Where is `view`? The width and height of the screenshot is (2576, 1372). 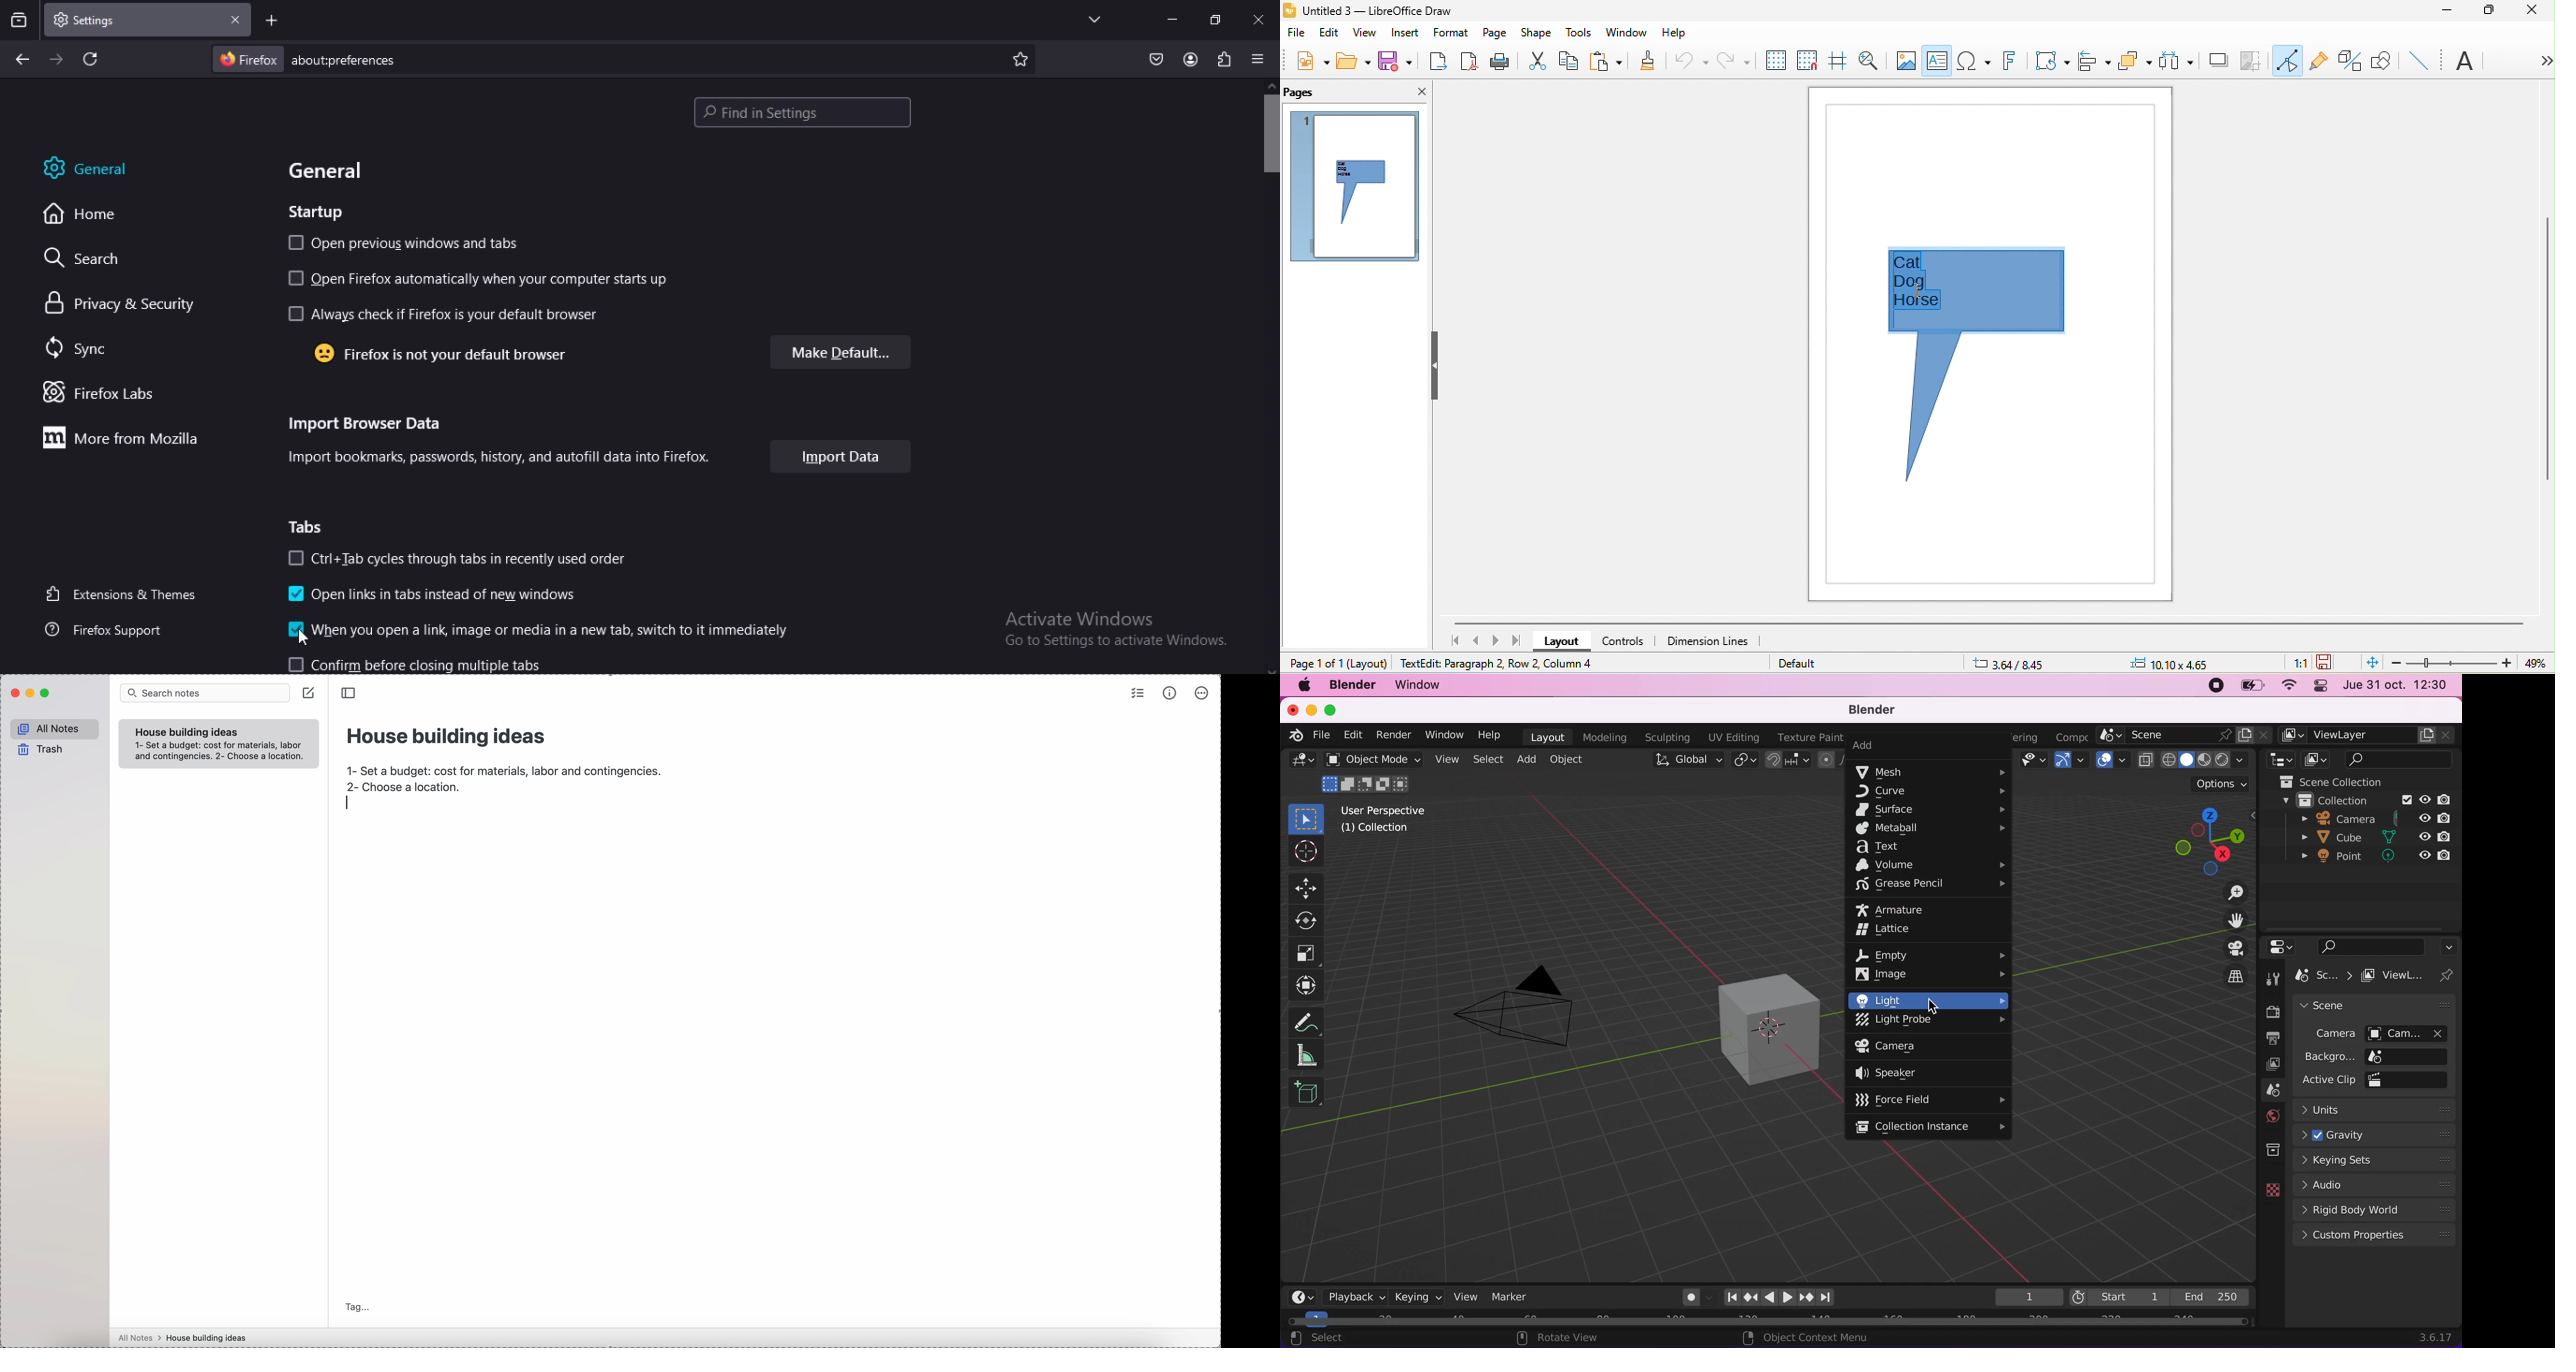 view is located at coordinates (1365, 35).